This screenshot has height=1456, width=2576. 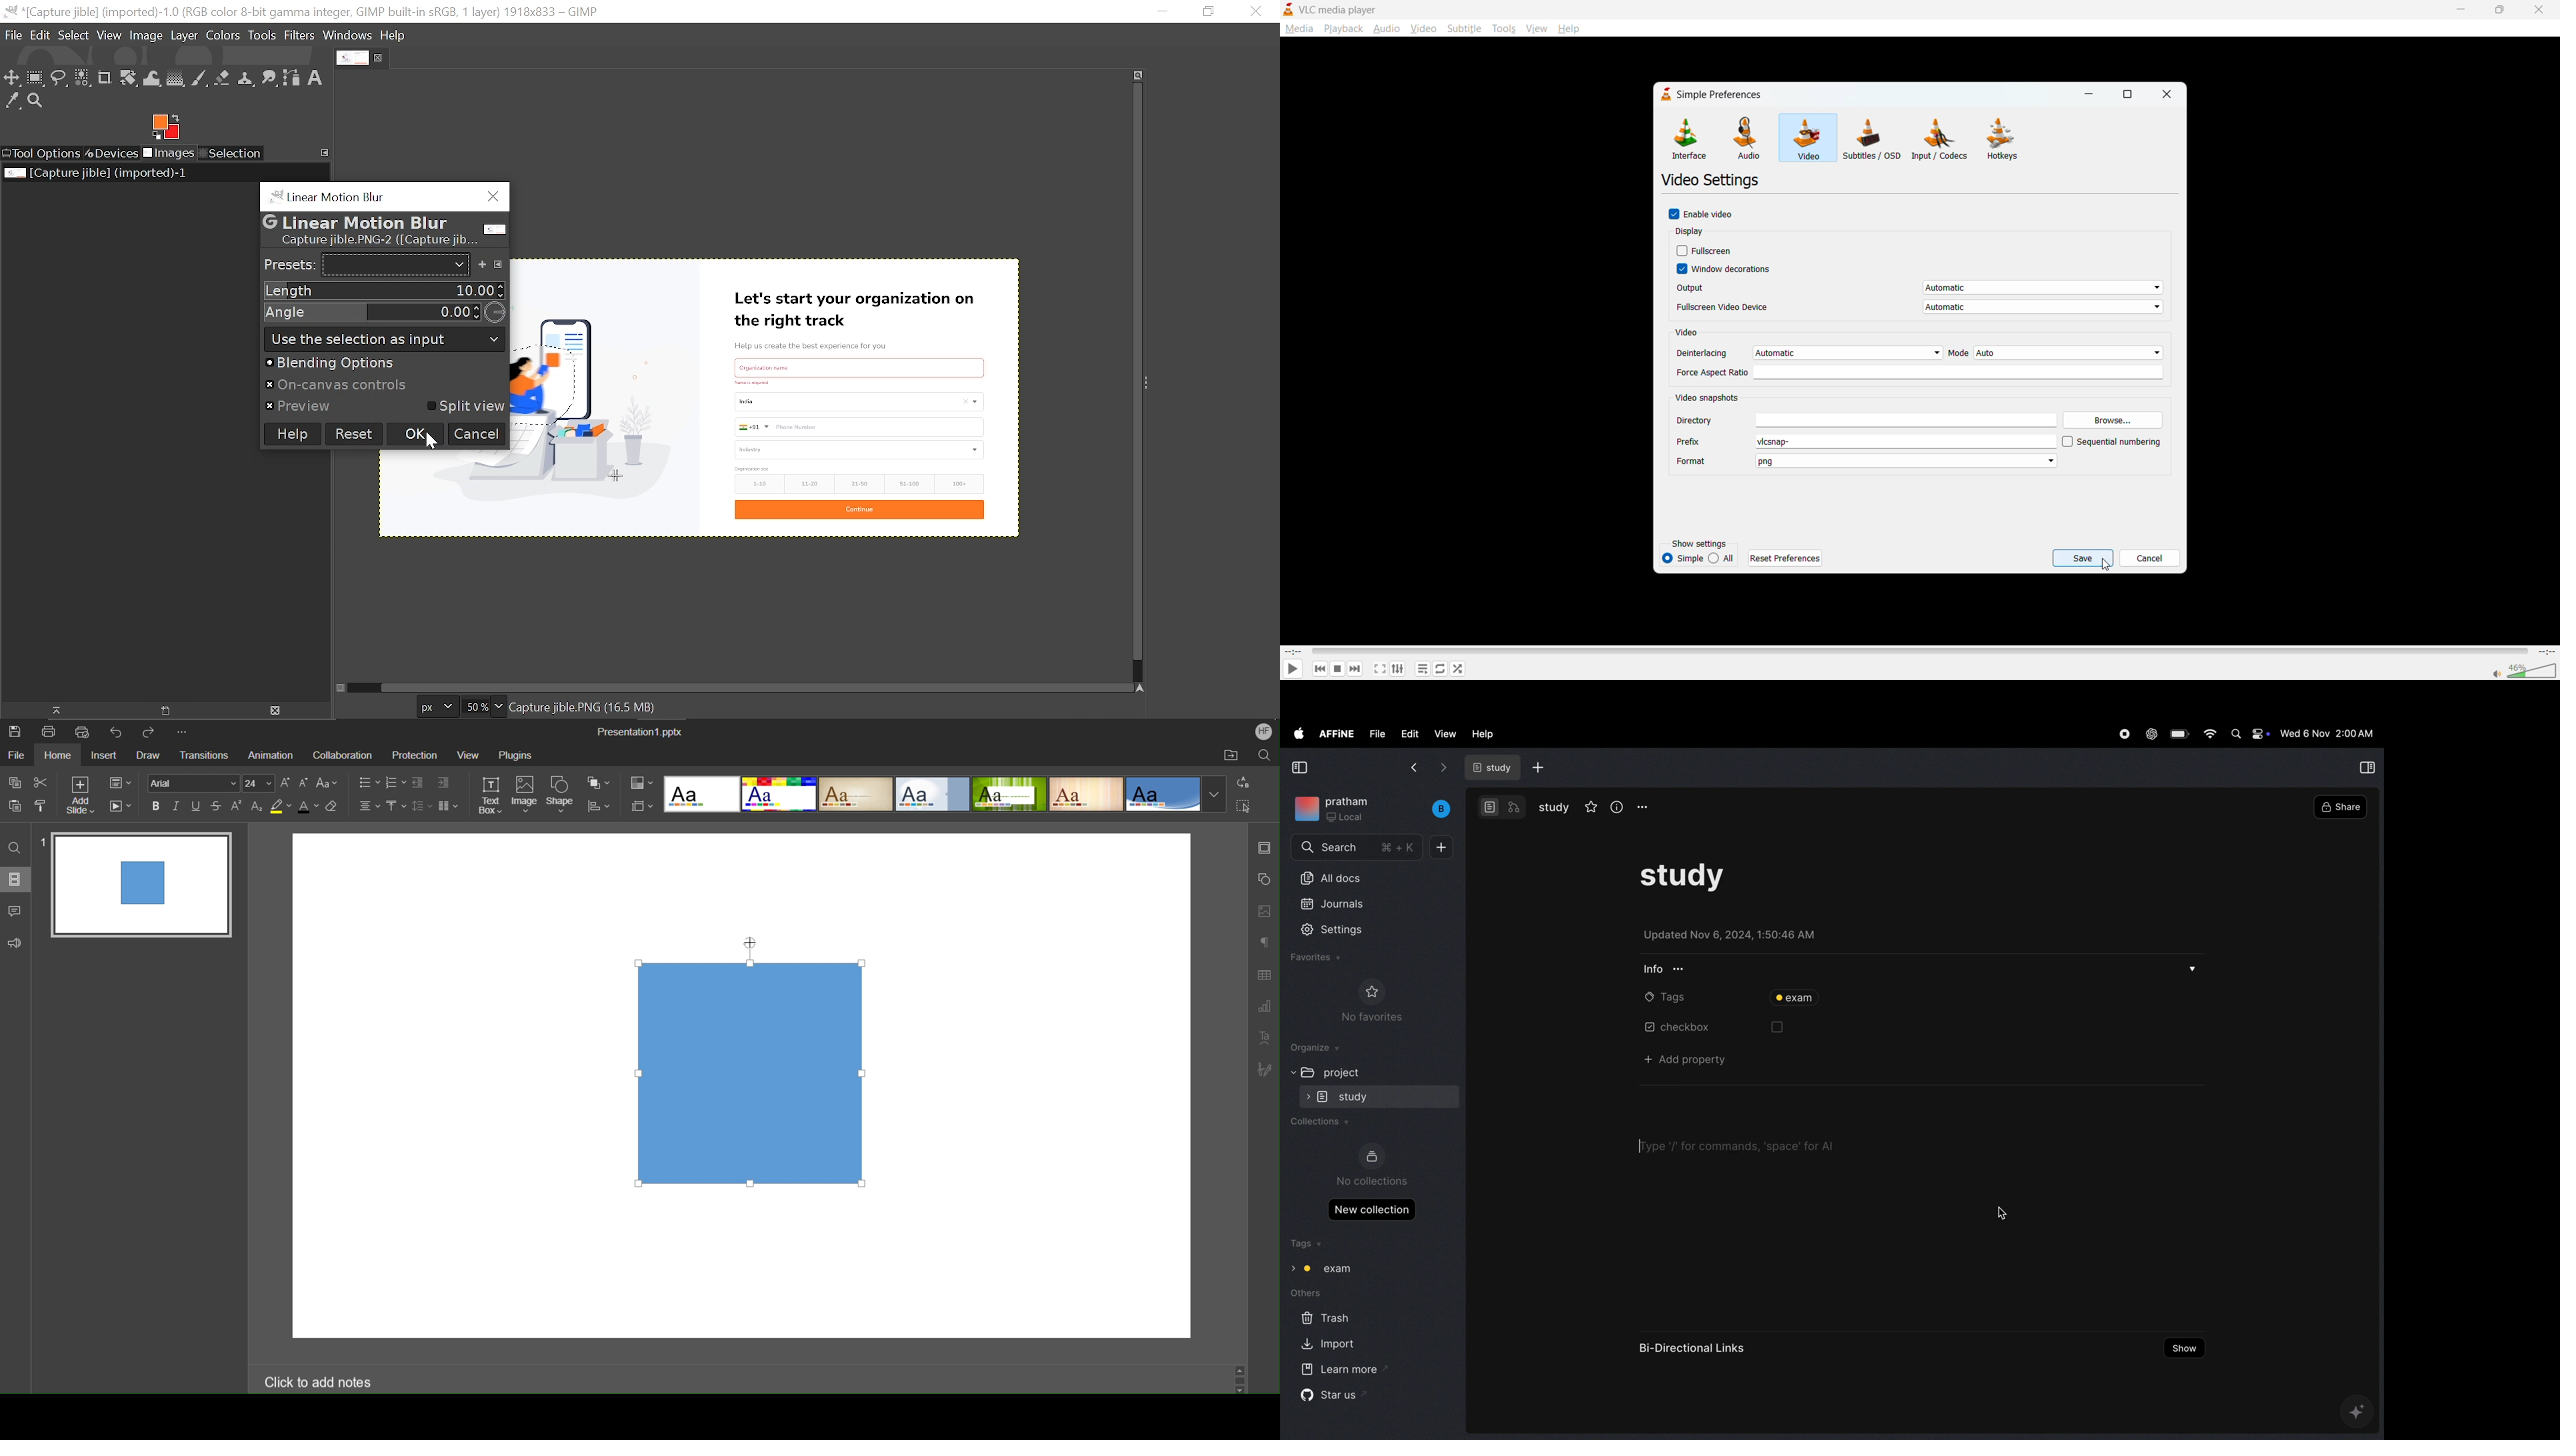 I want to click on tags, so click(x=1659, y=997).